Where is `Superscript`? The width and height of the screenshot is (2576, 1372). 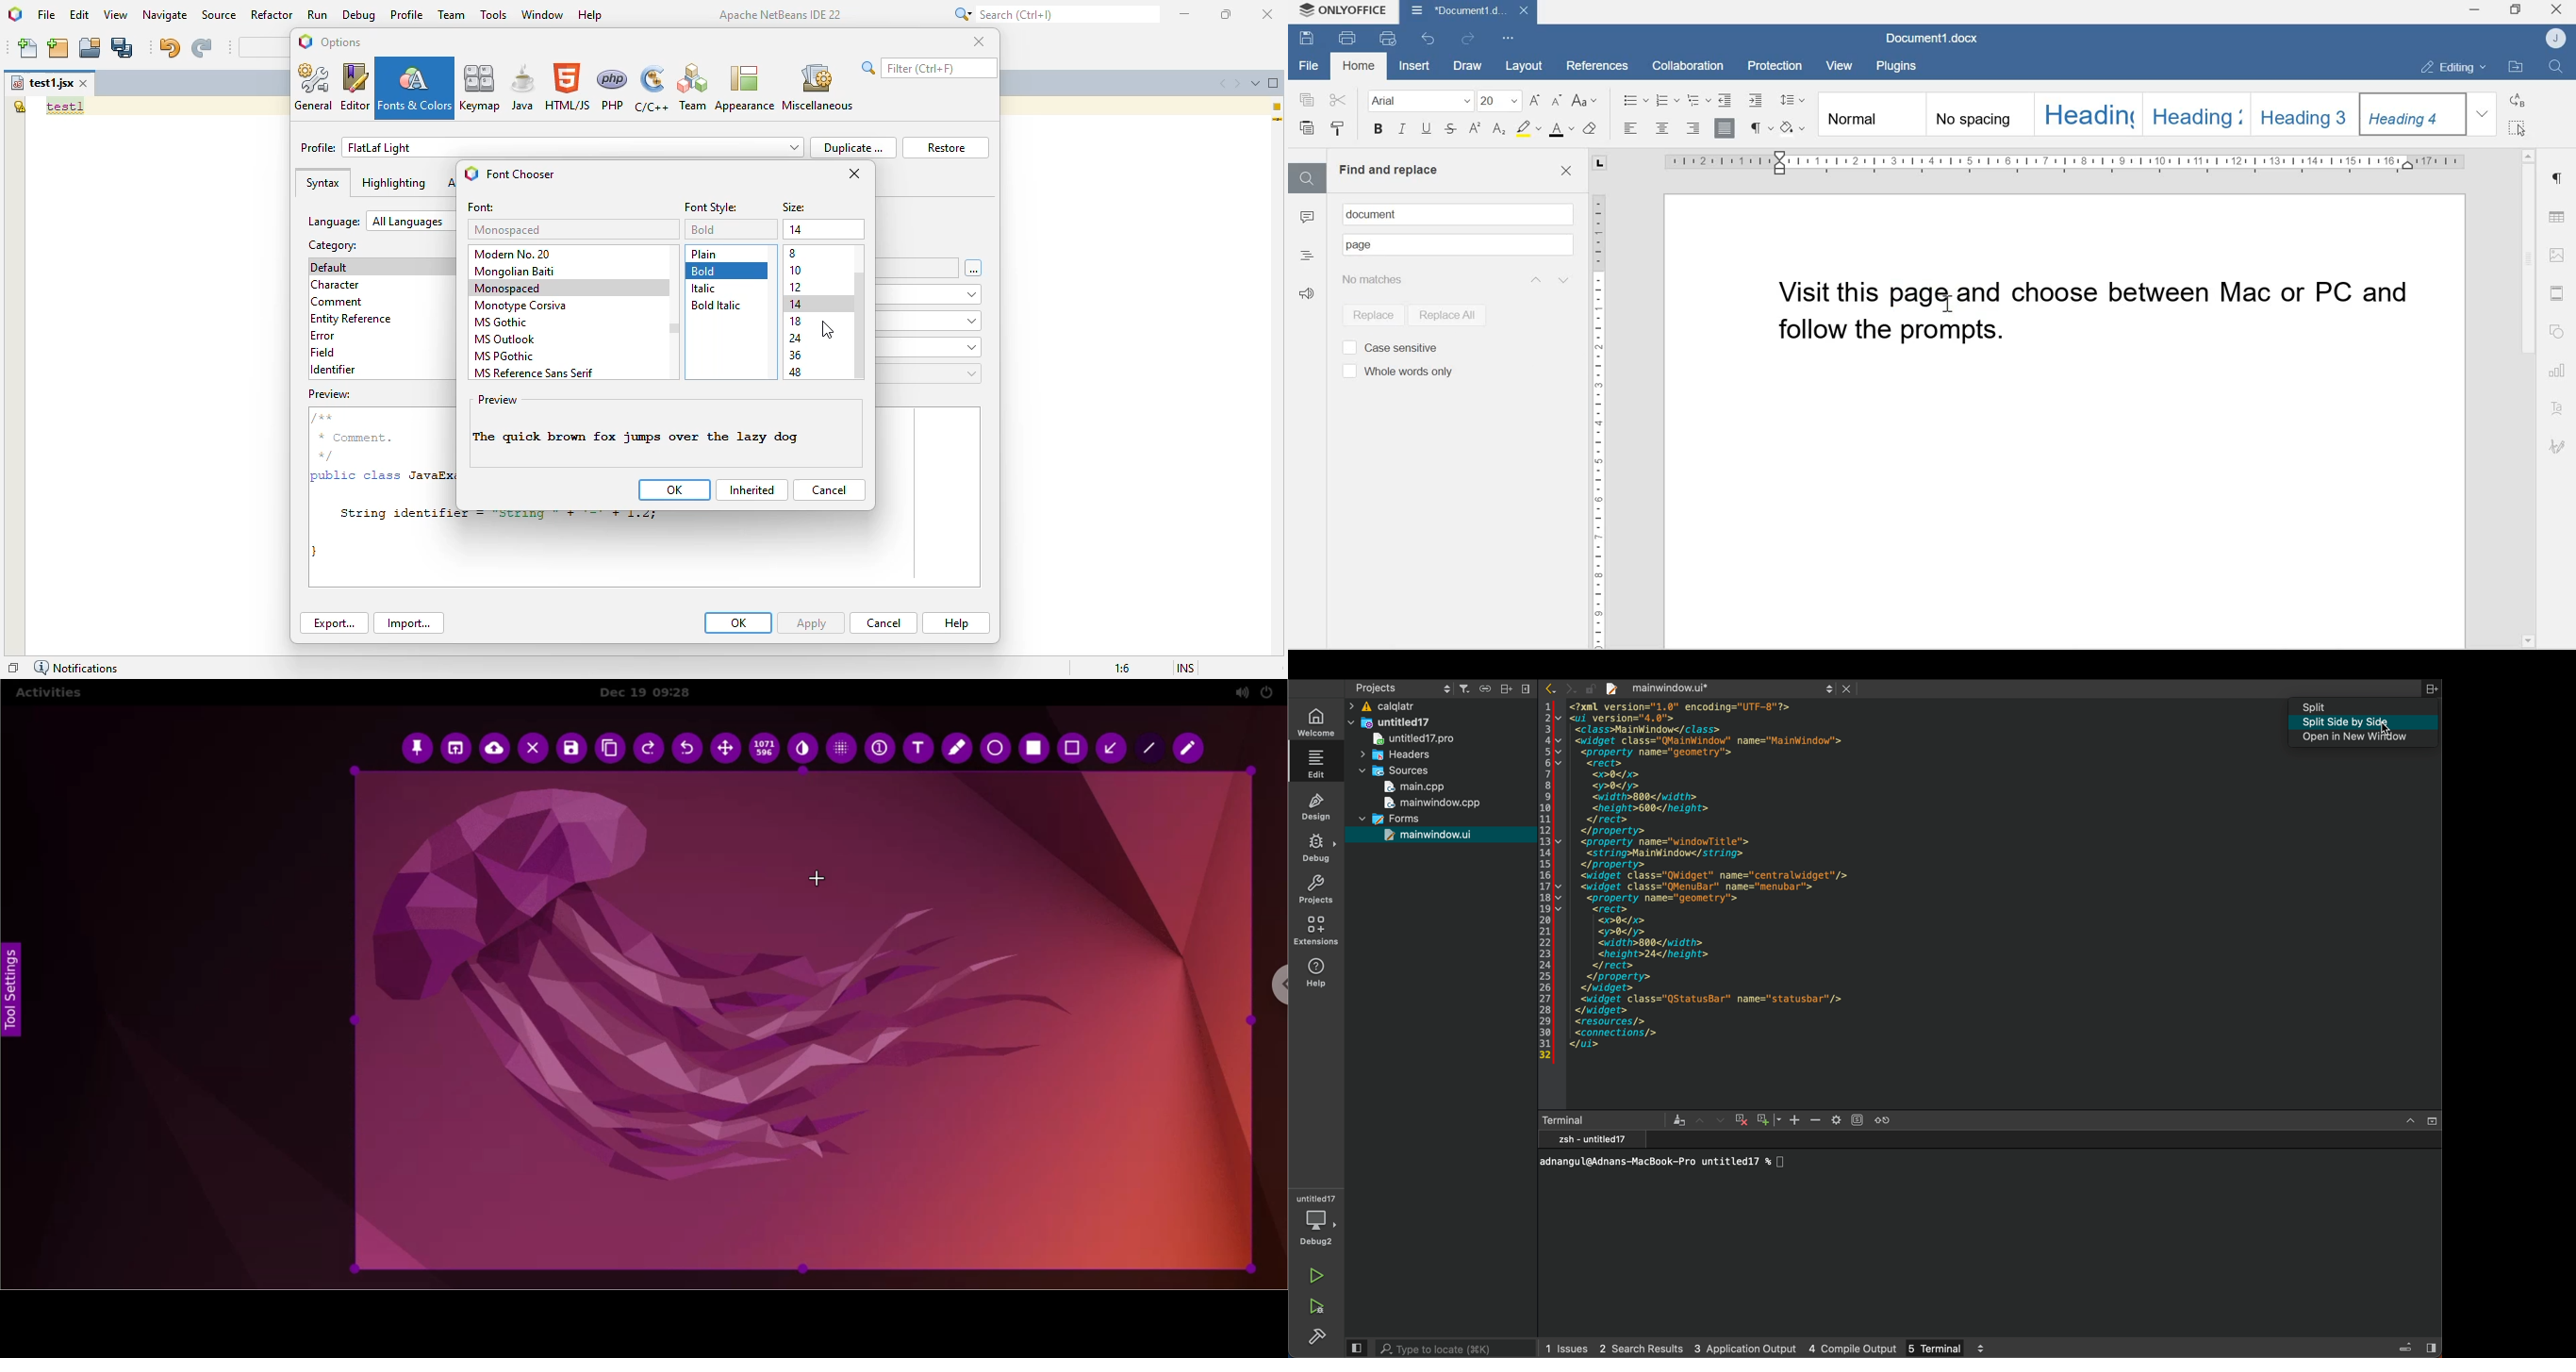 Superscript is located at coordinates (1475, 129).